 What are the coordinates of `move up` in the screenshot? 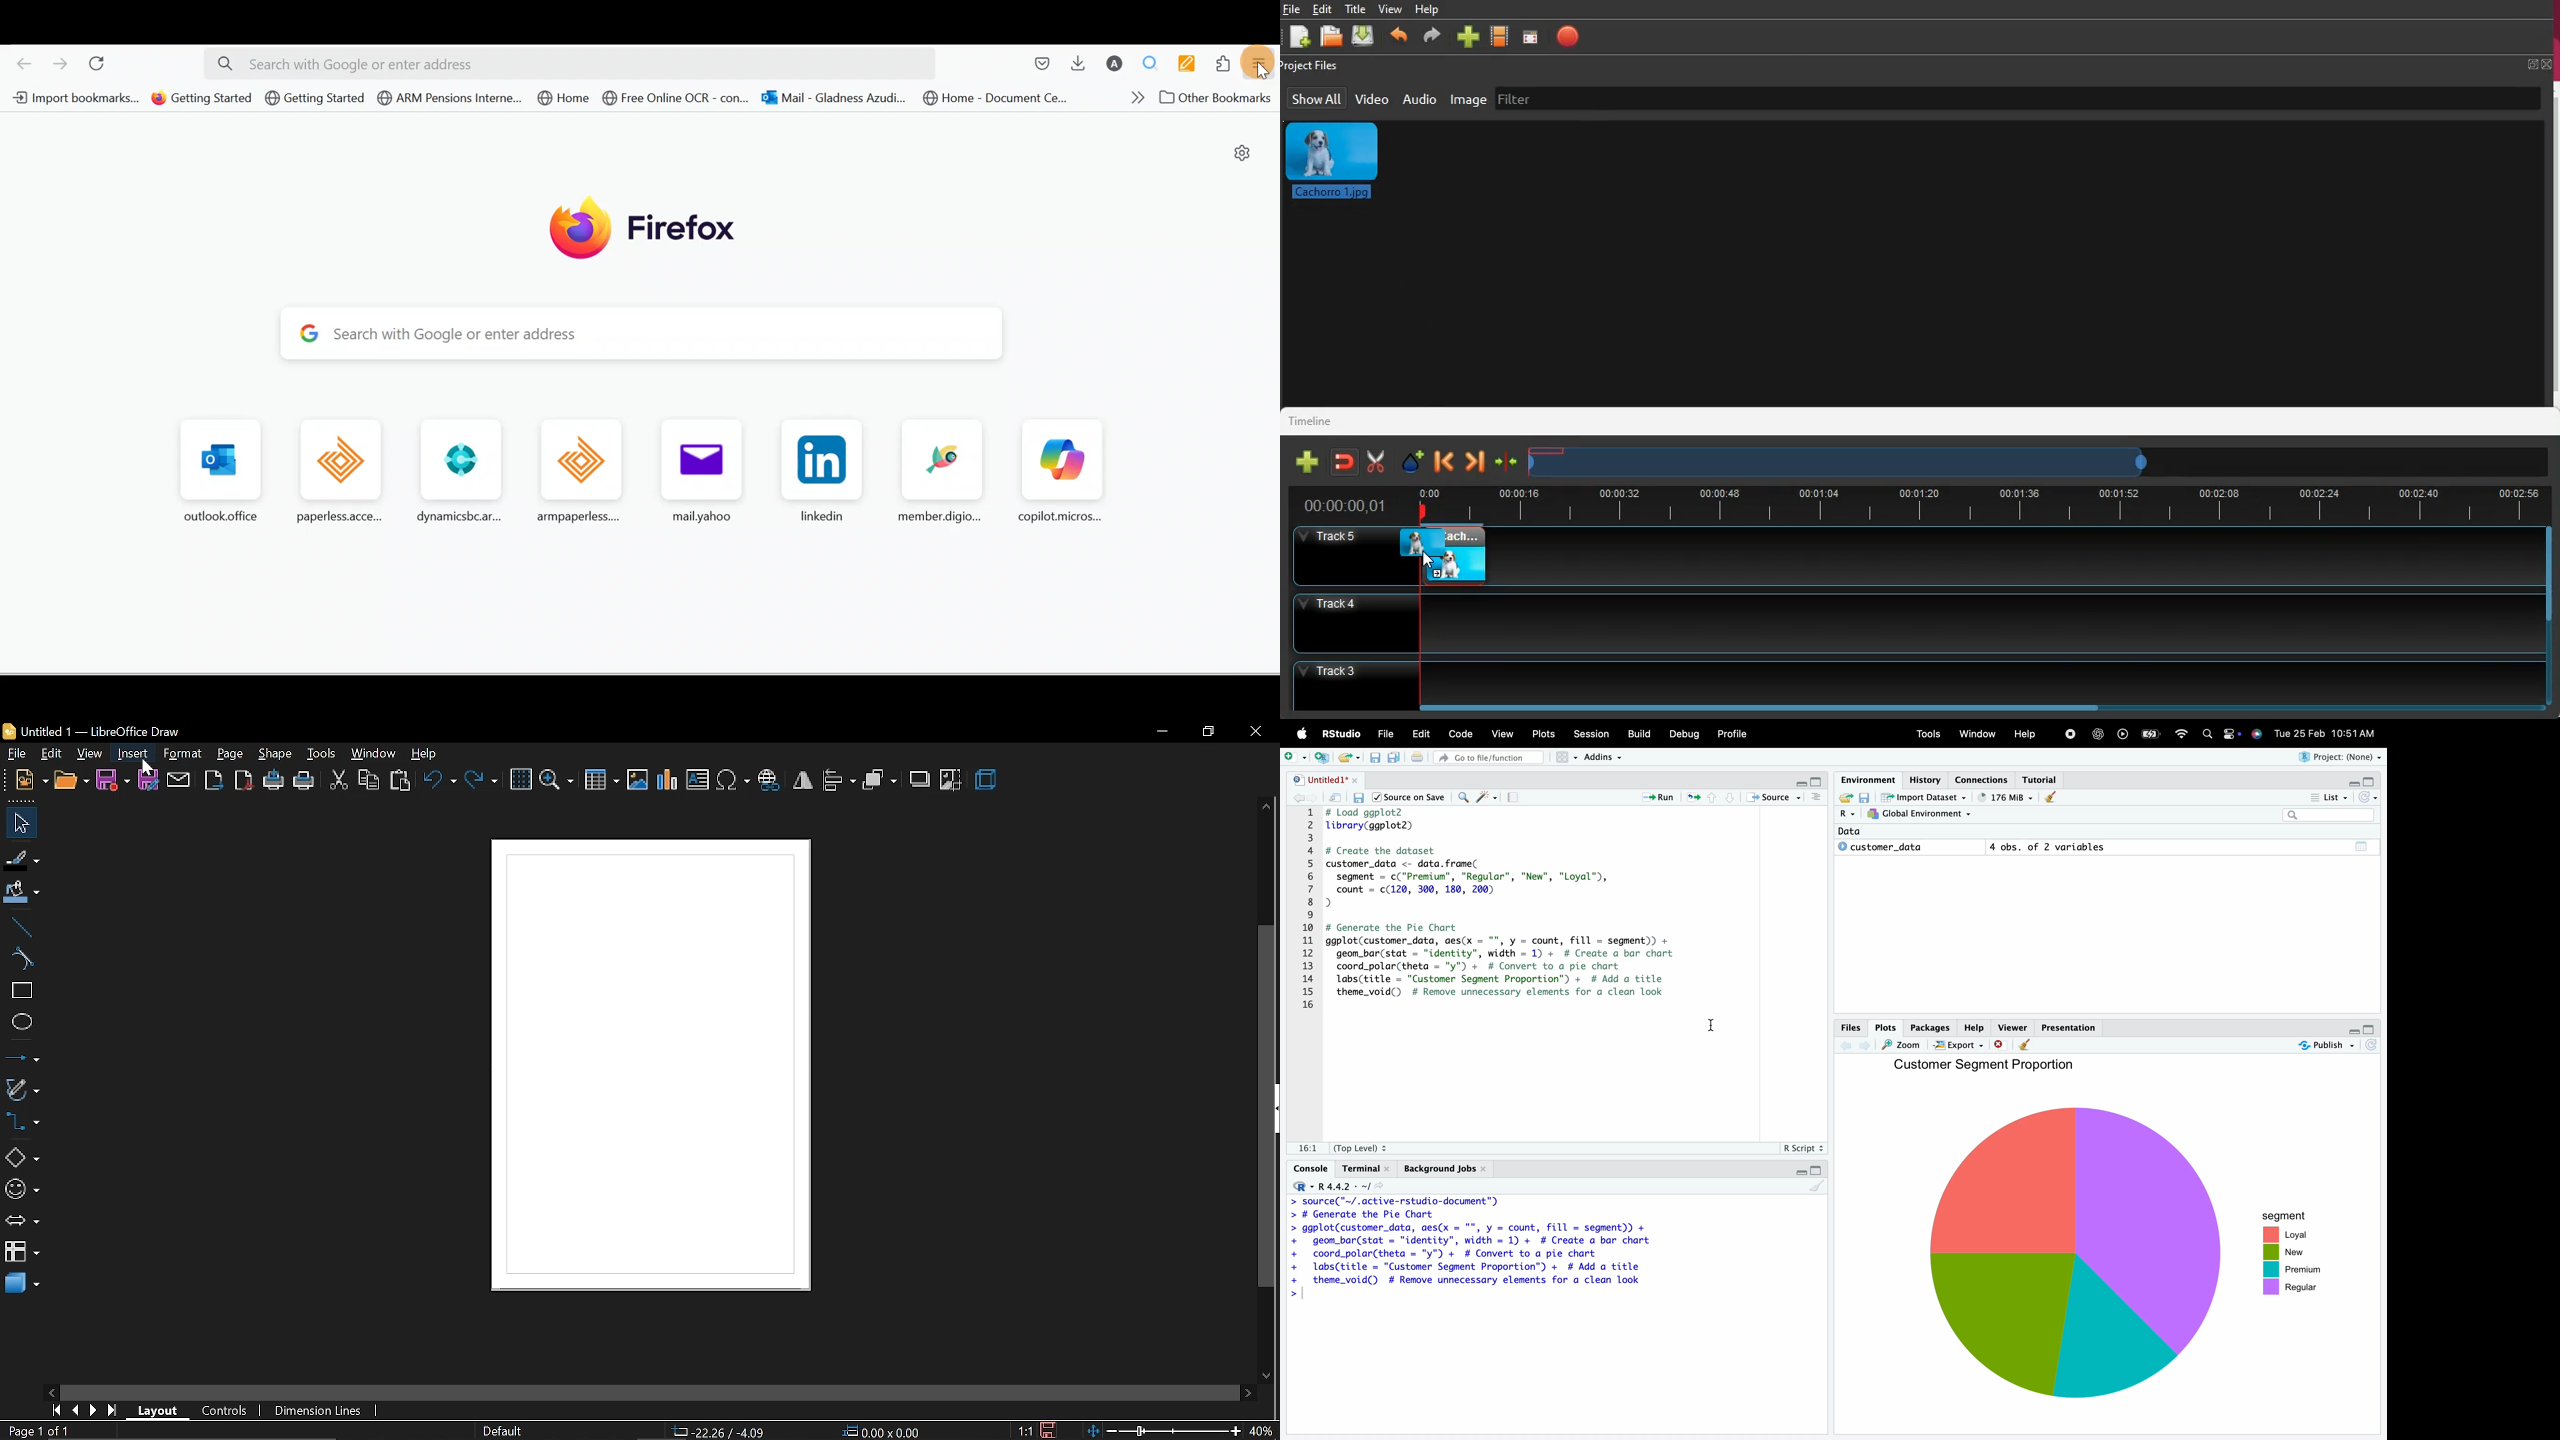 It's located at (1268, 808).